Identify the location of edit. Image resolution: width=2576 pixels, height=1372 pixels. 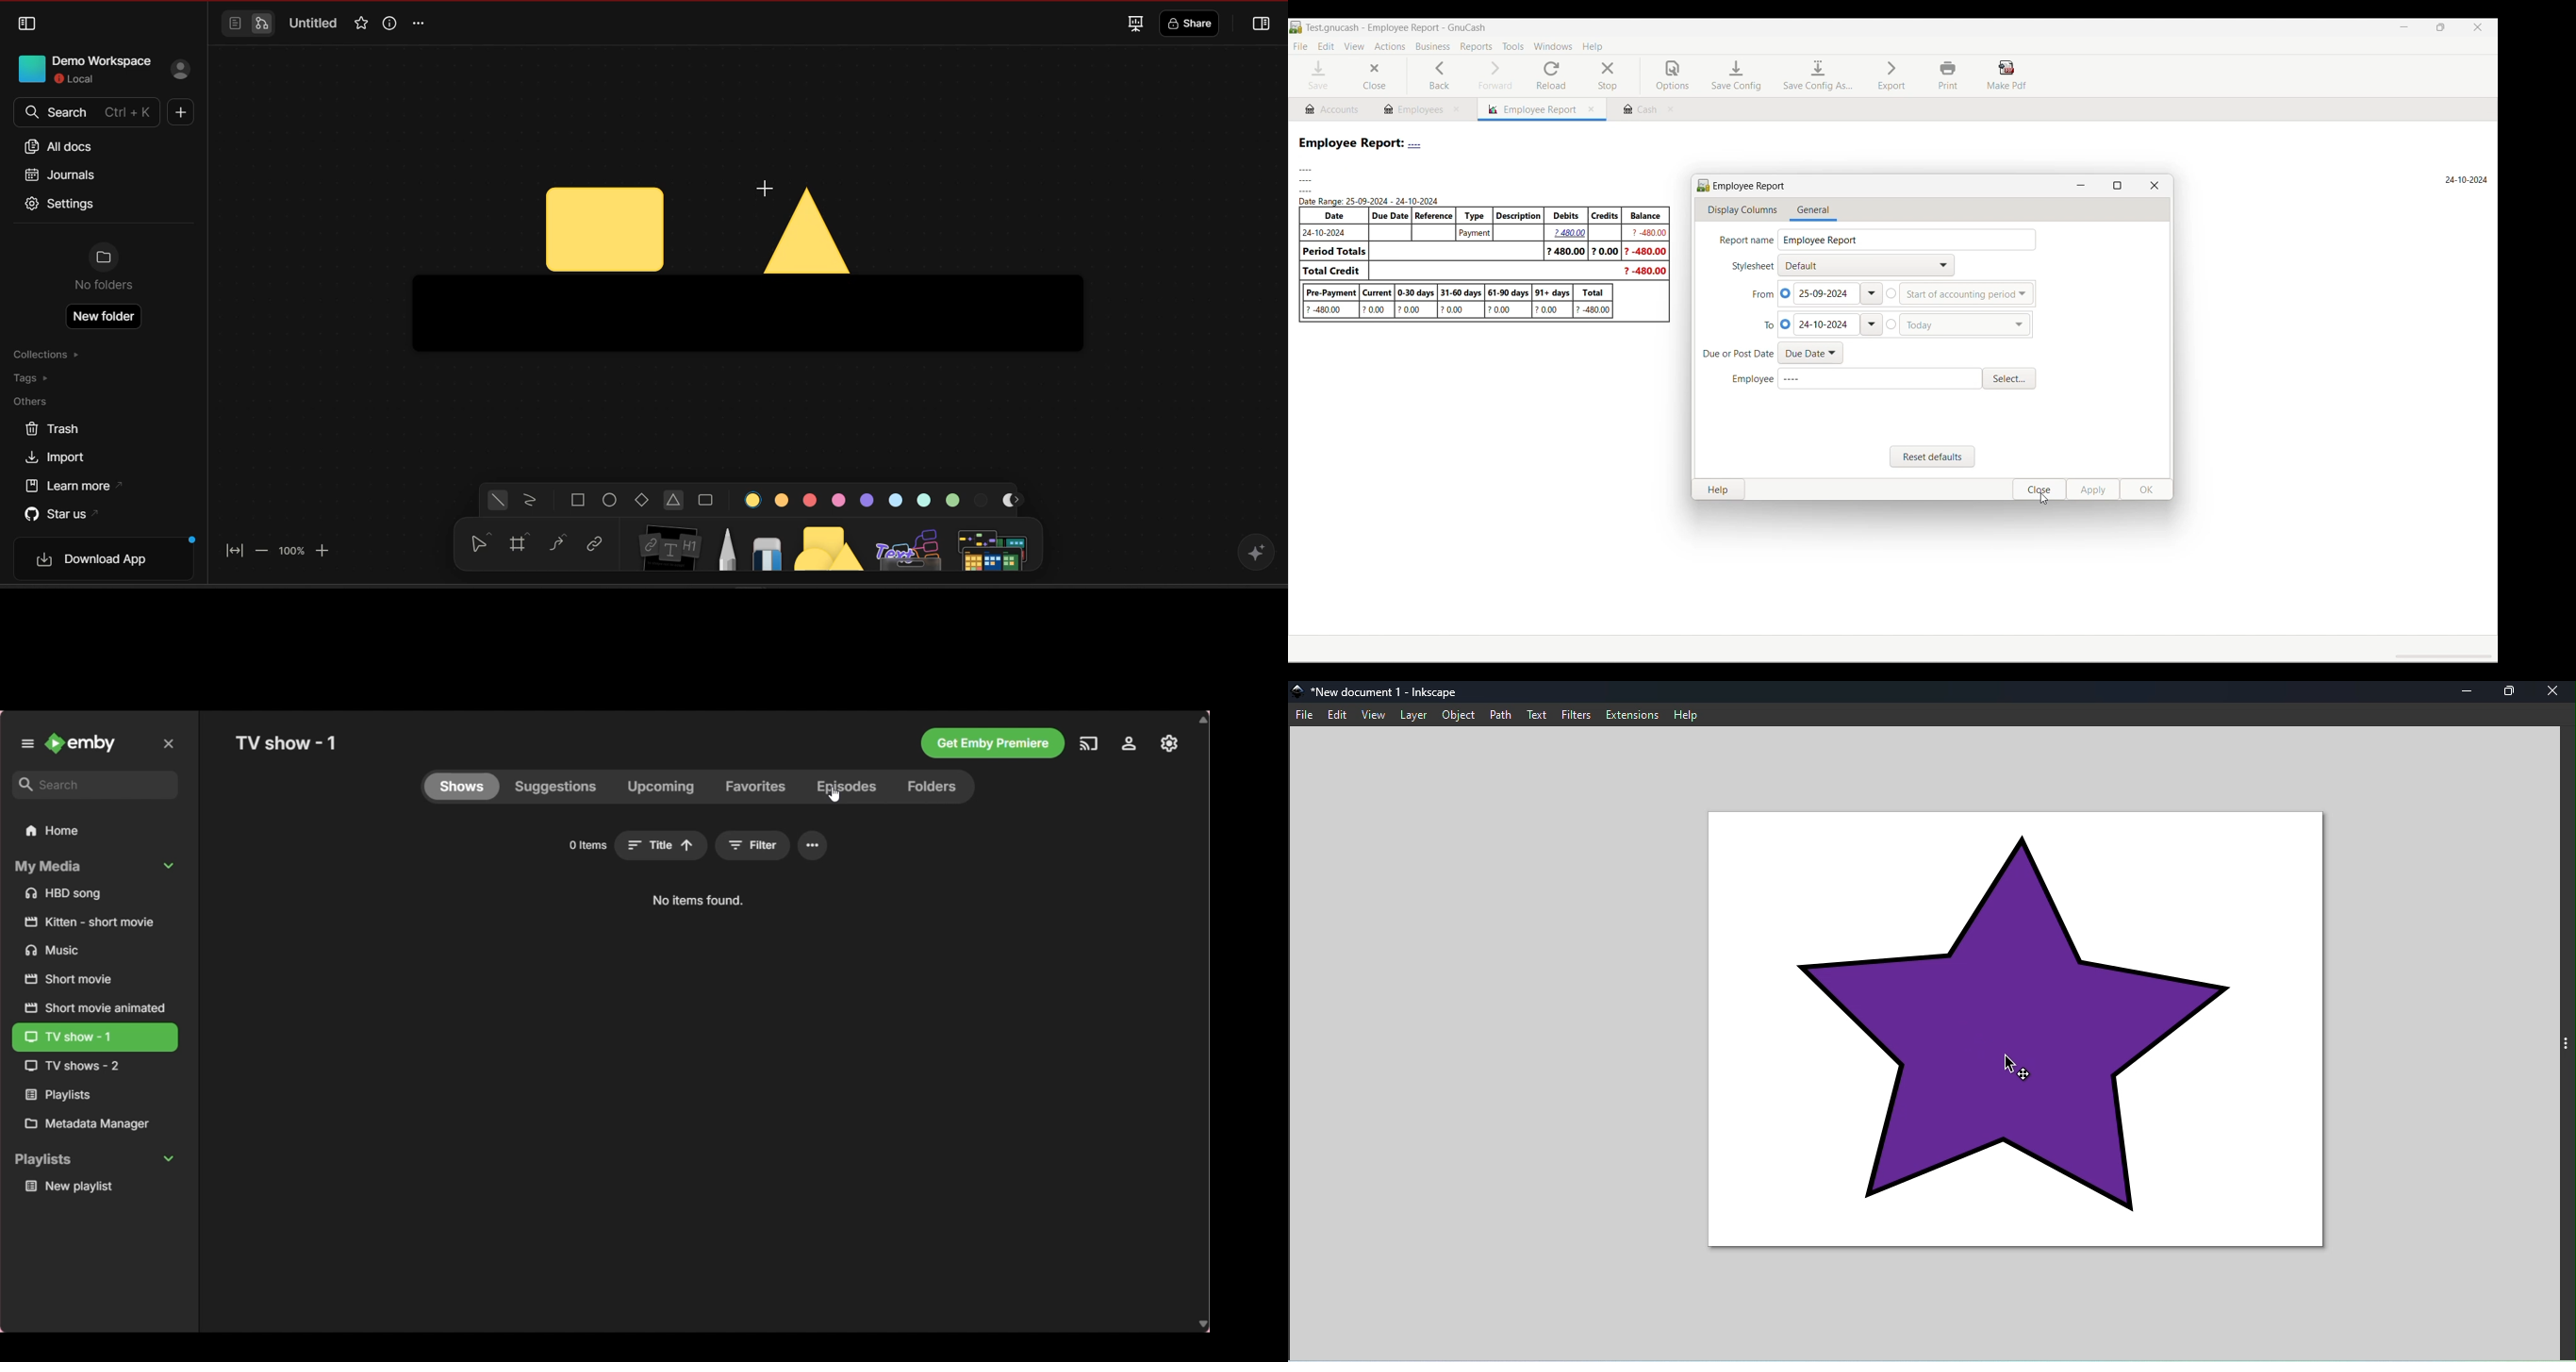
(1340, 715).